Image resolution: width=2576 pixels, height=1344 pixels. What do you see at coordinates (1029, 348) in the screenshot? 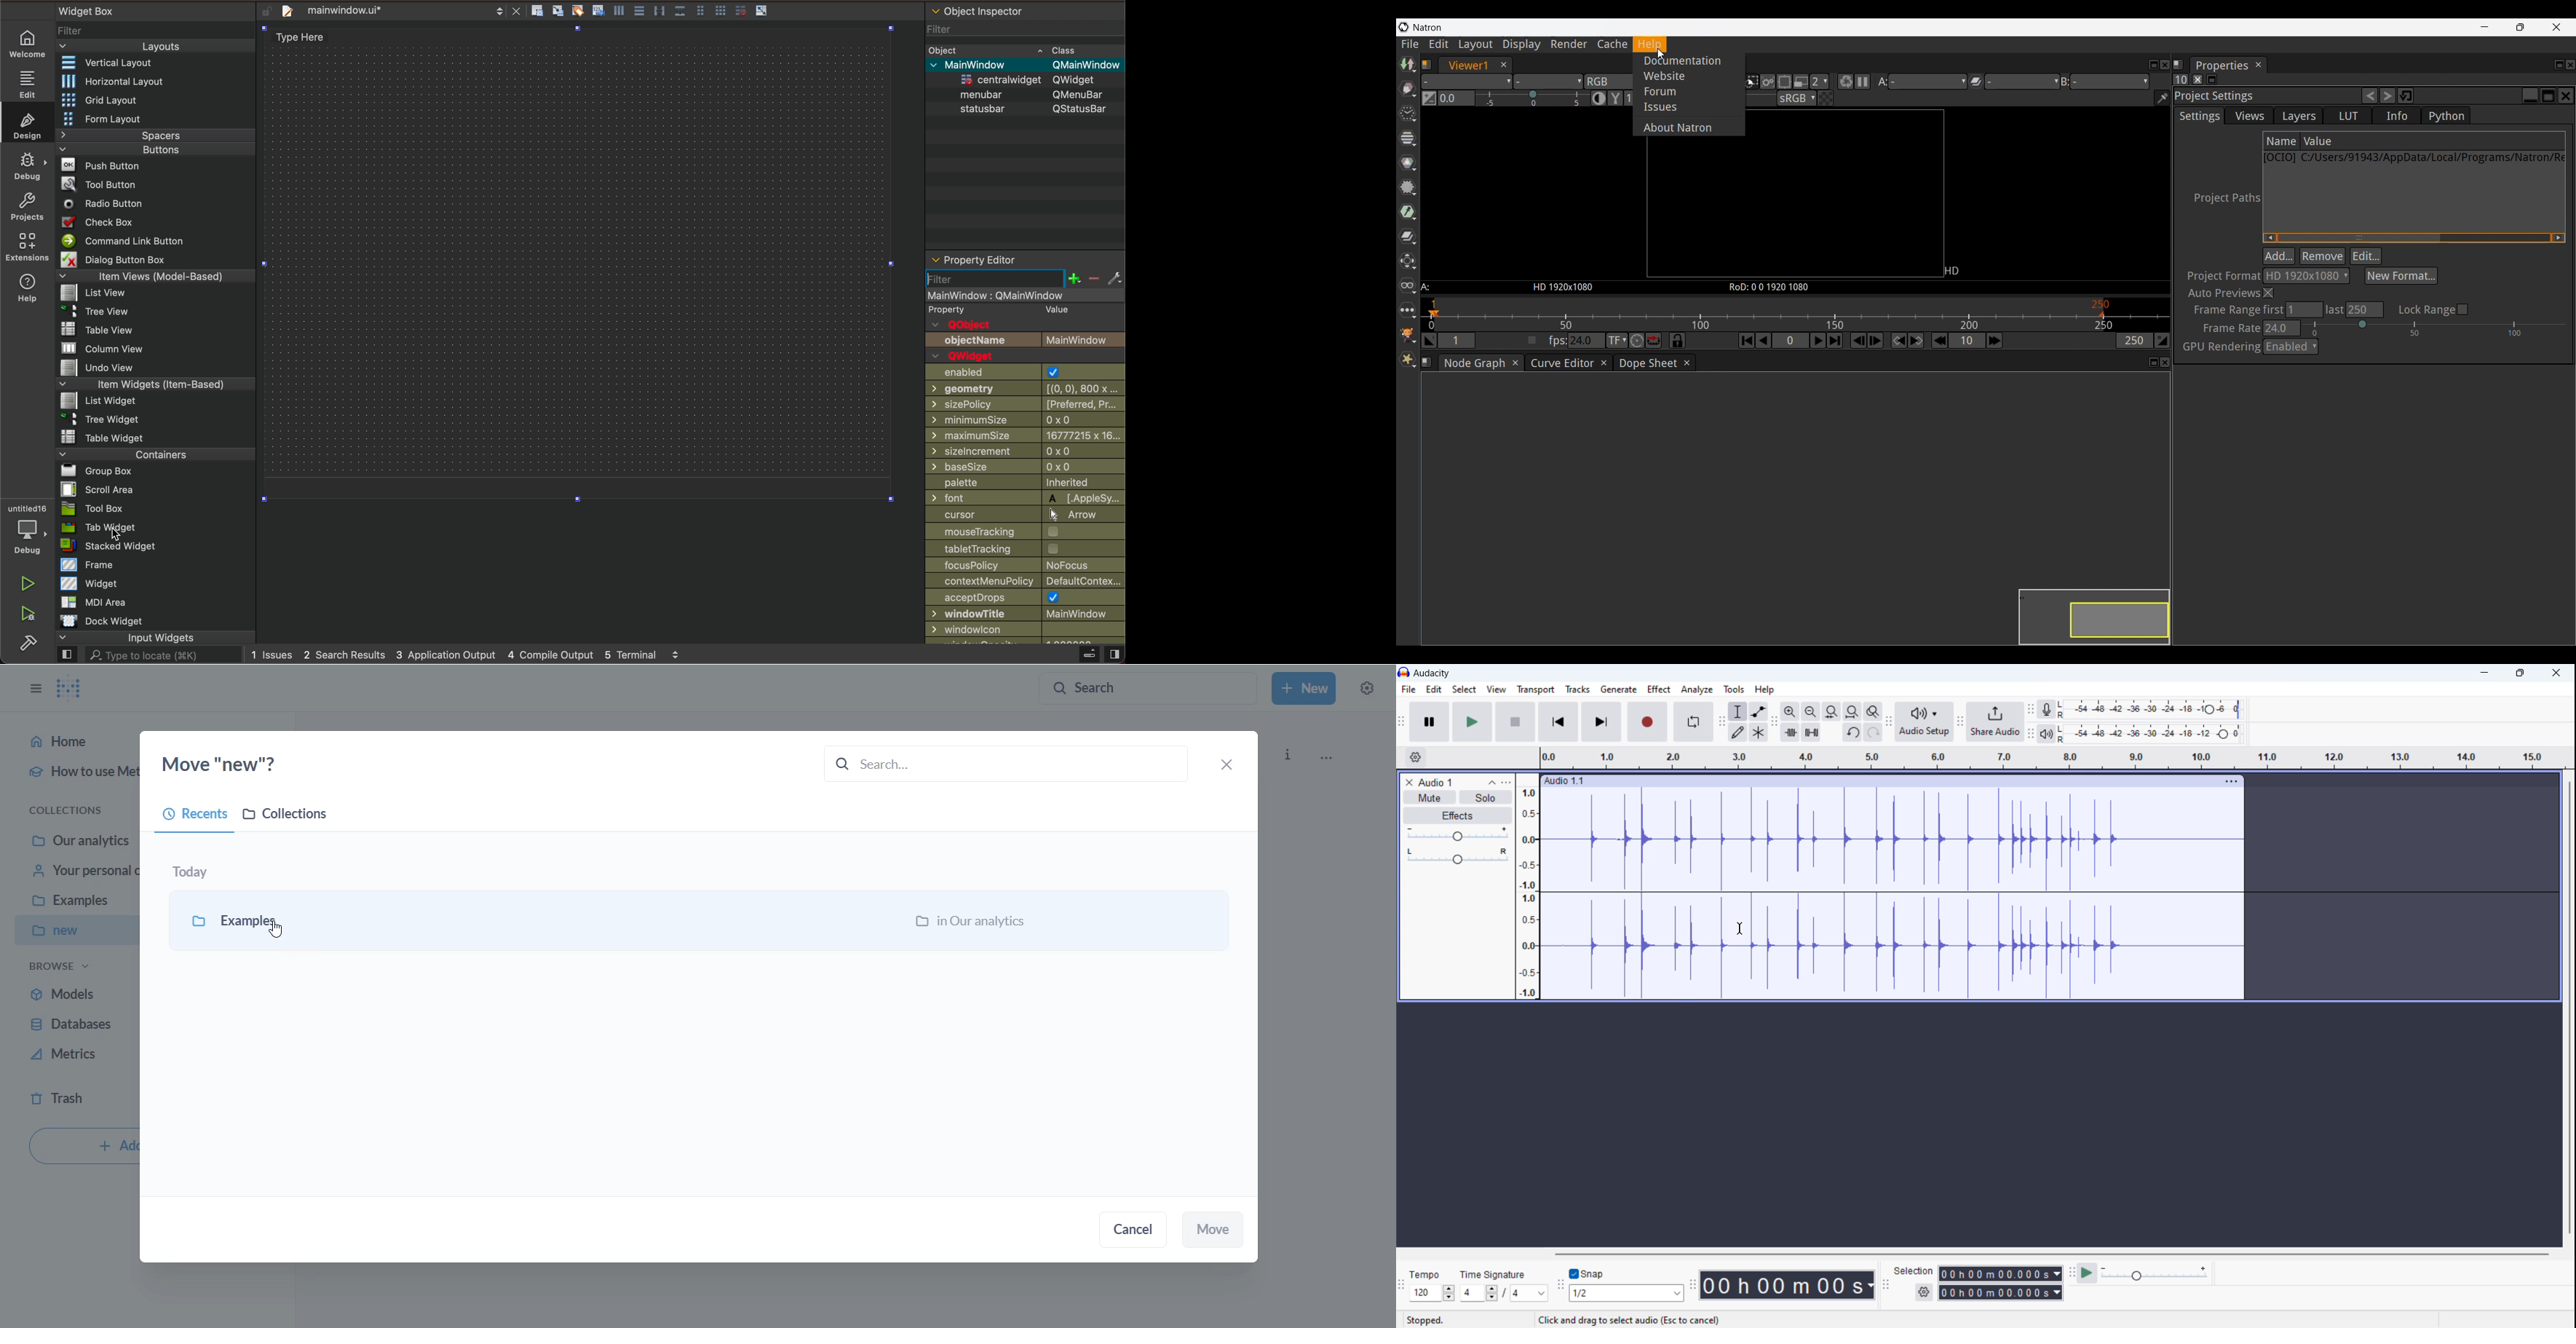
I see `object name and Qwidget` at bounding box center [1029, 348].